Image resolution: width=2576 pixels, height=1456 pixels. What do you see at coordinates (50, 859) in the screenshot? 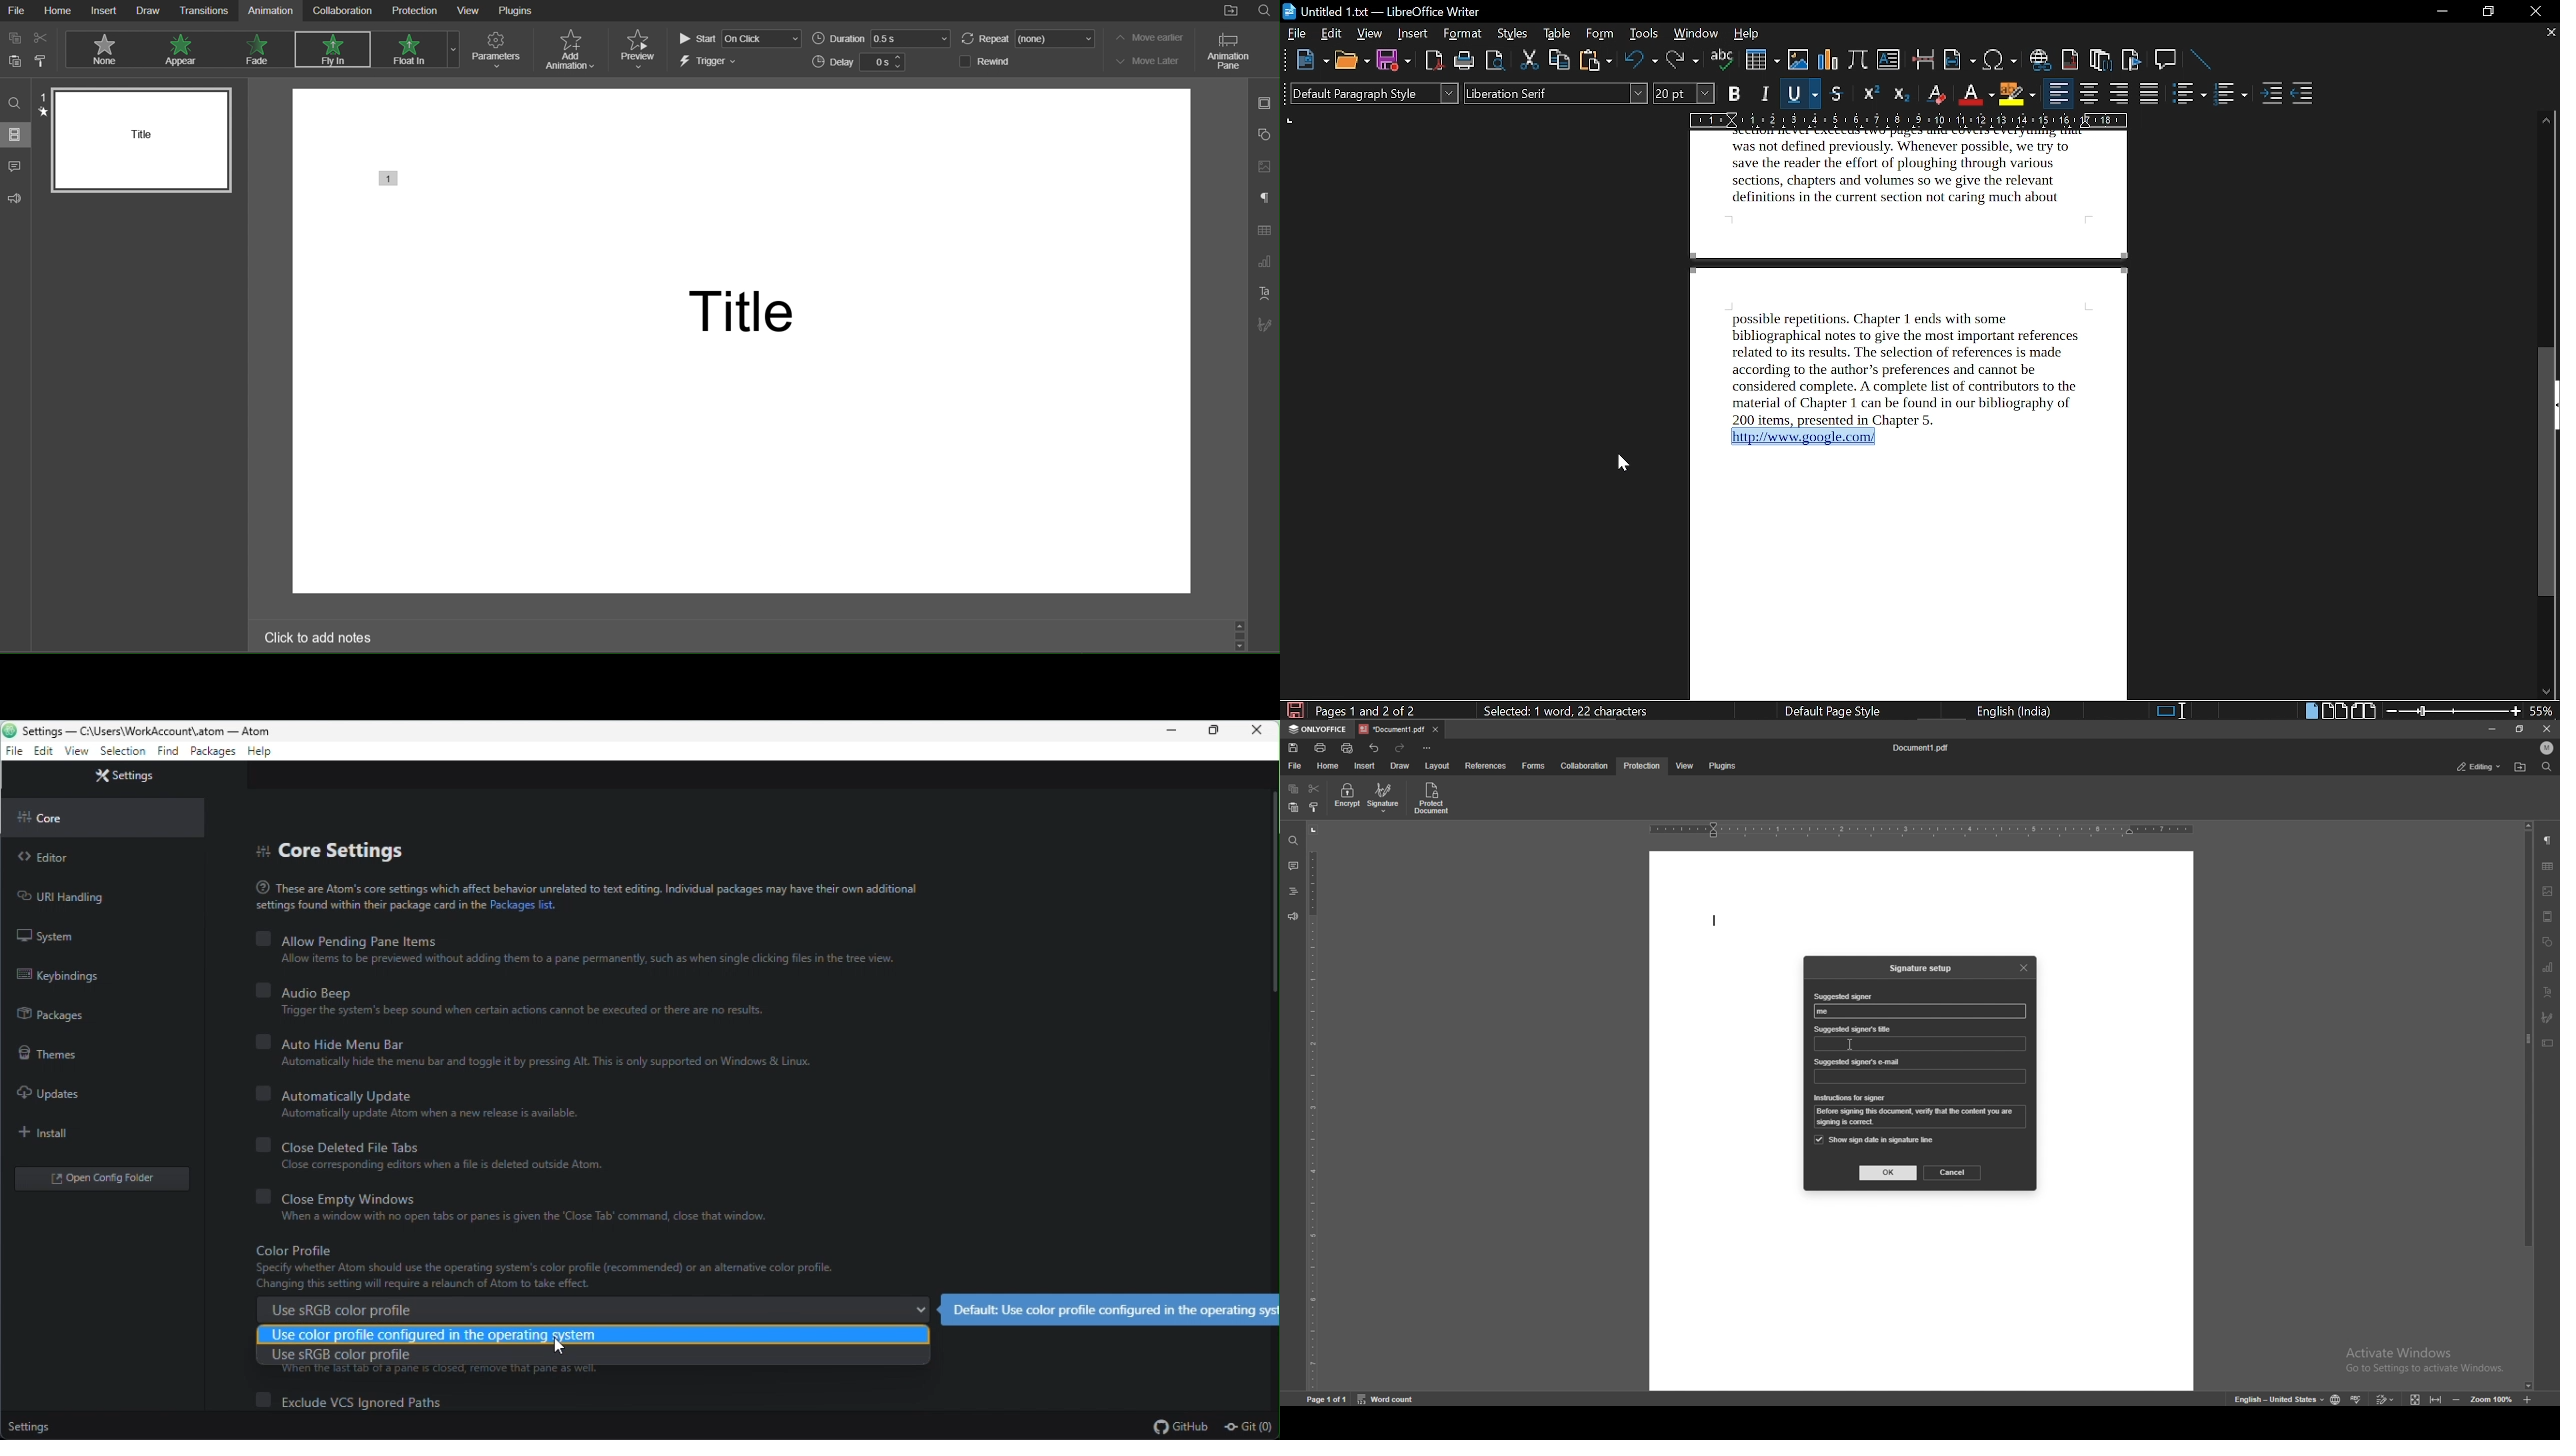
I see `Editor` at bounding box center [50, 859].